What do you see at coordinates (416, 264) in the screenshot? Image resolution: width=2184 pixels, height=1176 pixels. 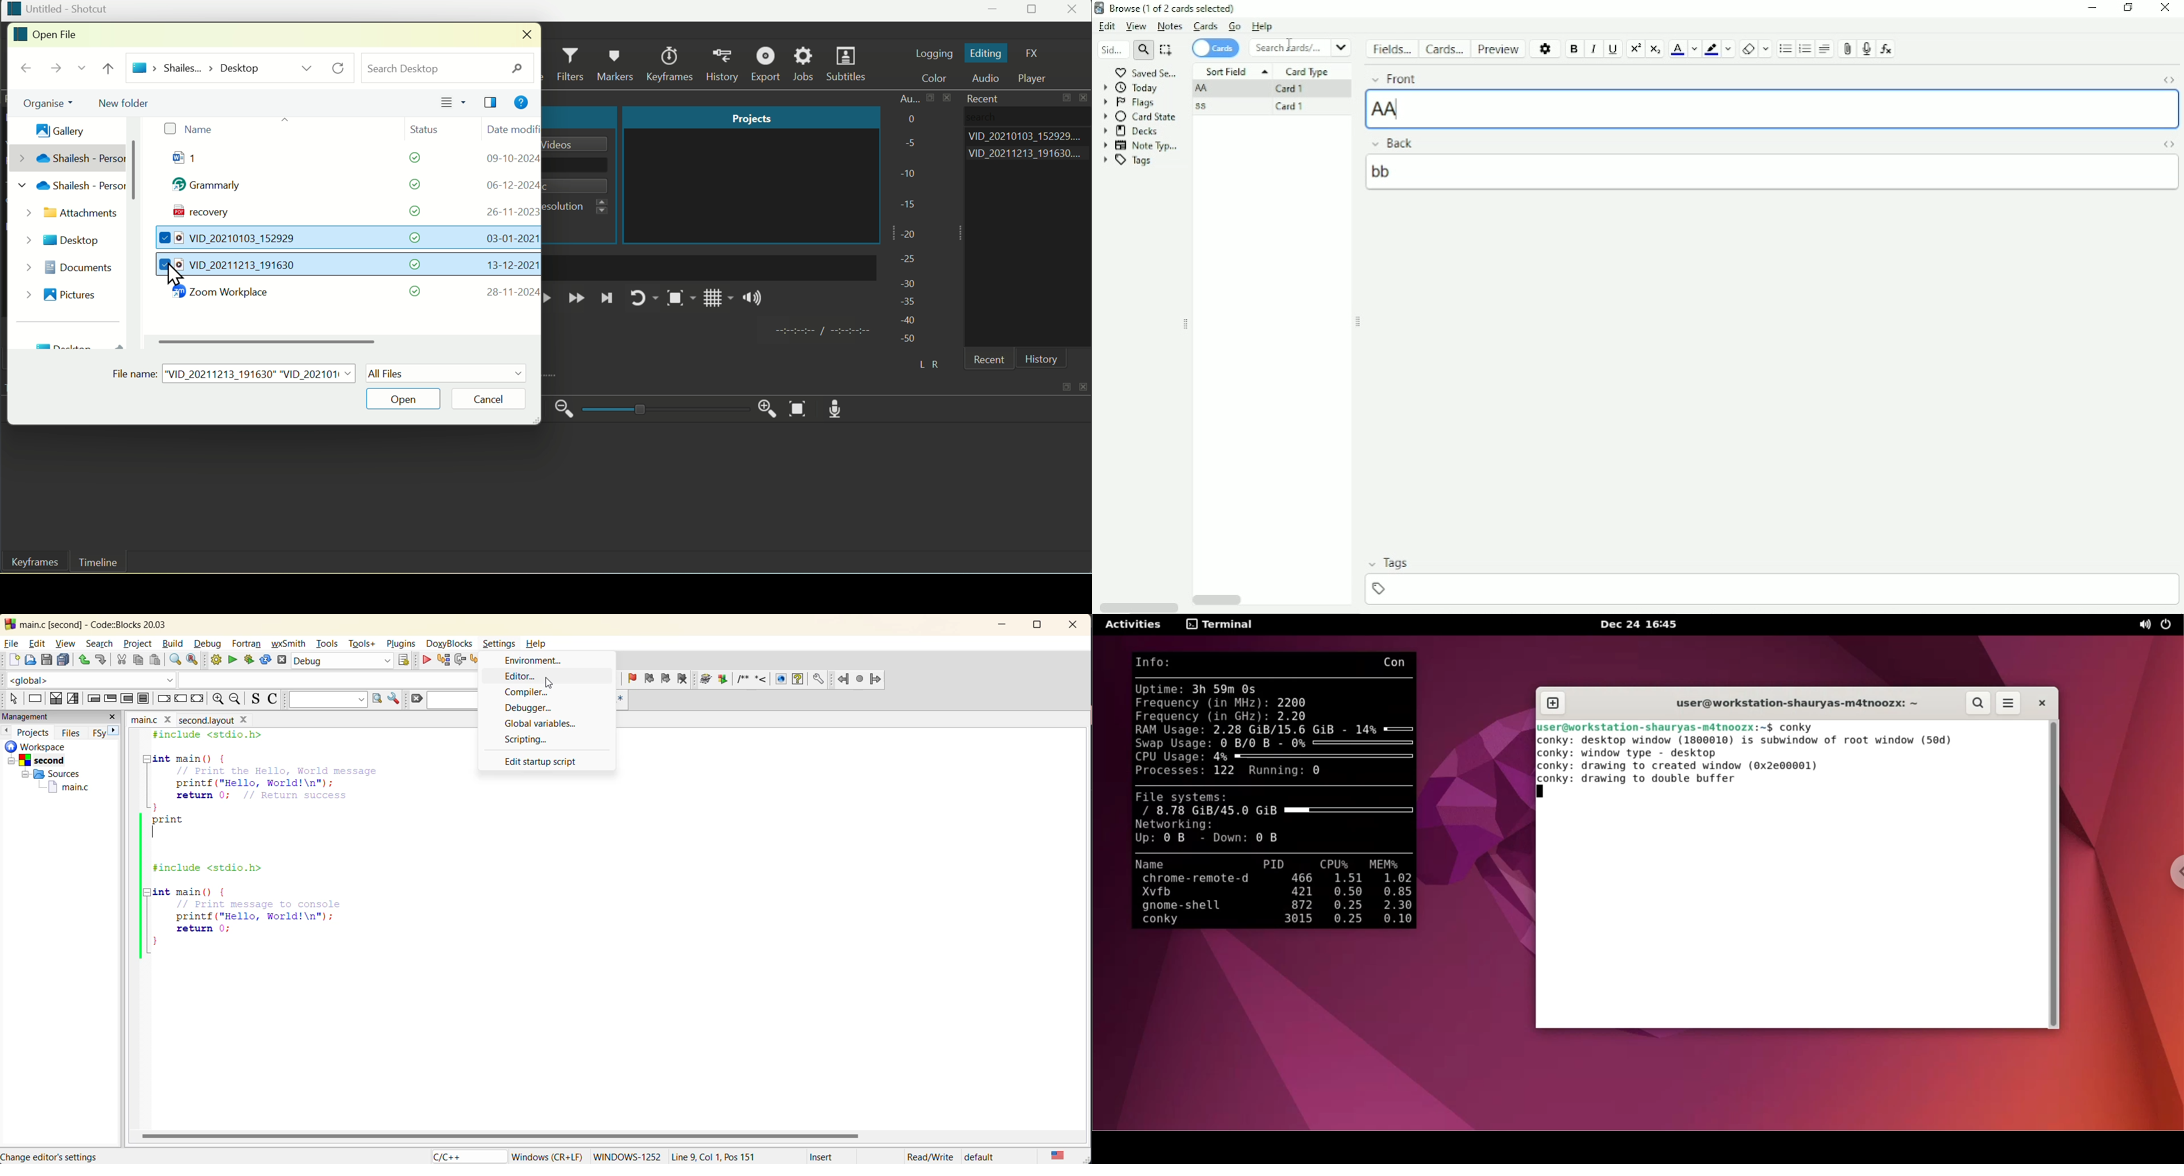 I see `status` at bounding box center [416, 264].